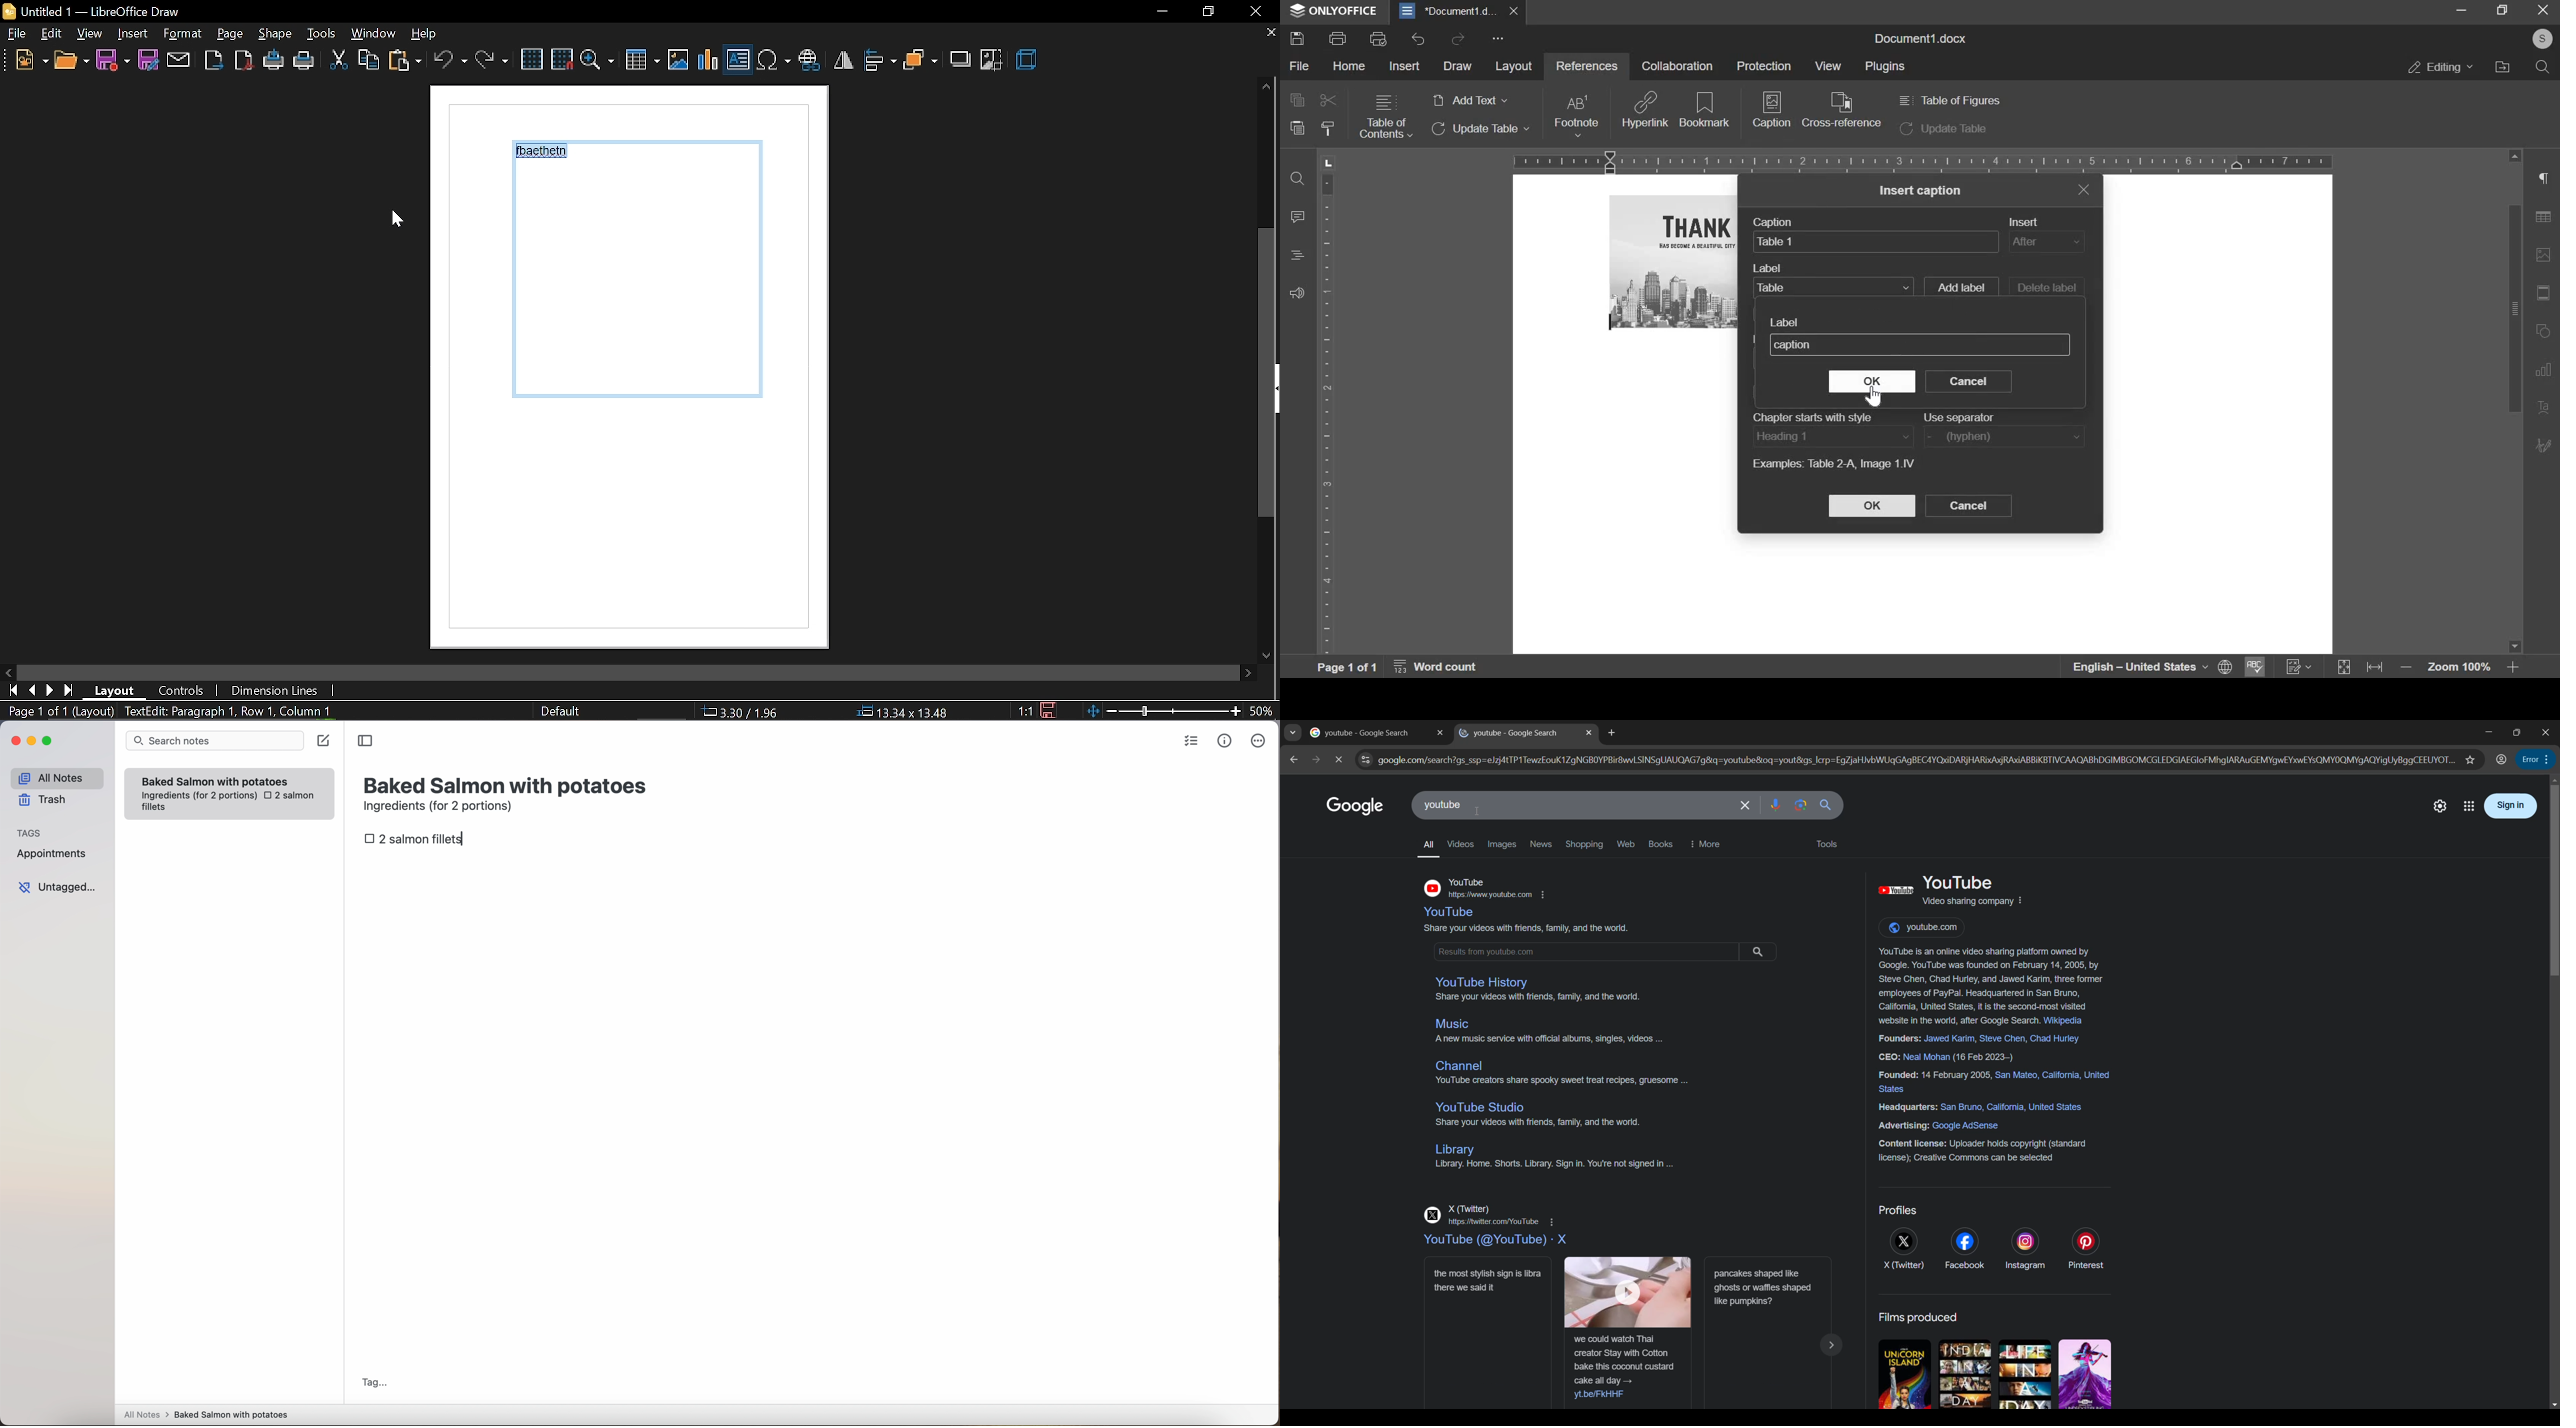 The image size is (2576, 1428). What do you see at coordinates (322, 741) in the screenshot?
I see `create note` at bounding box center [322, 741].